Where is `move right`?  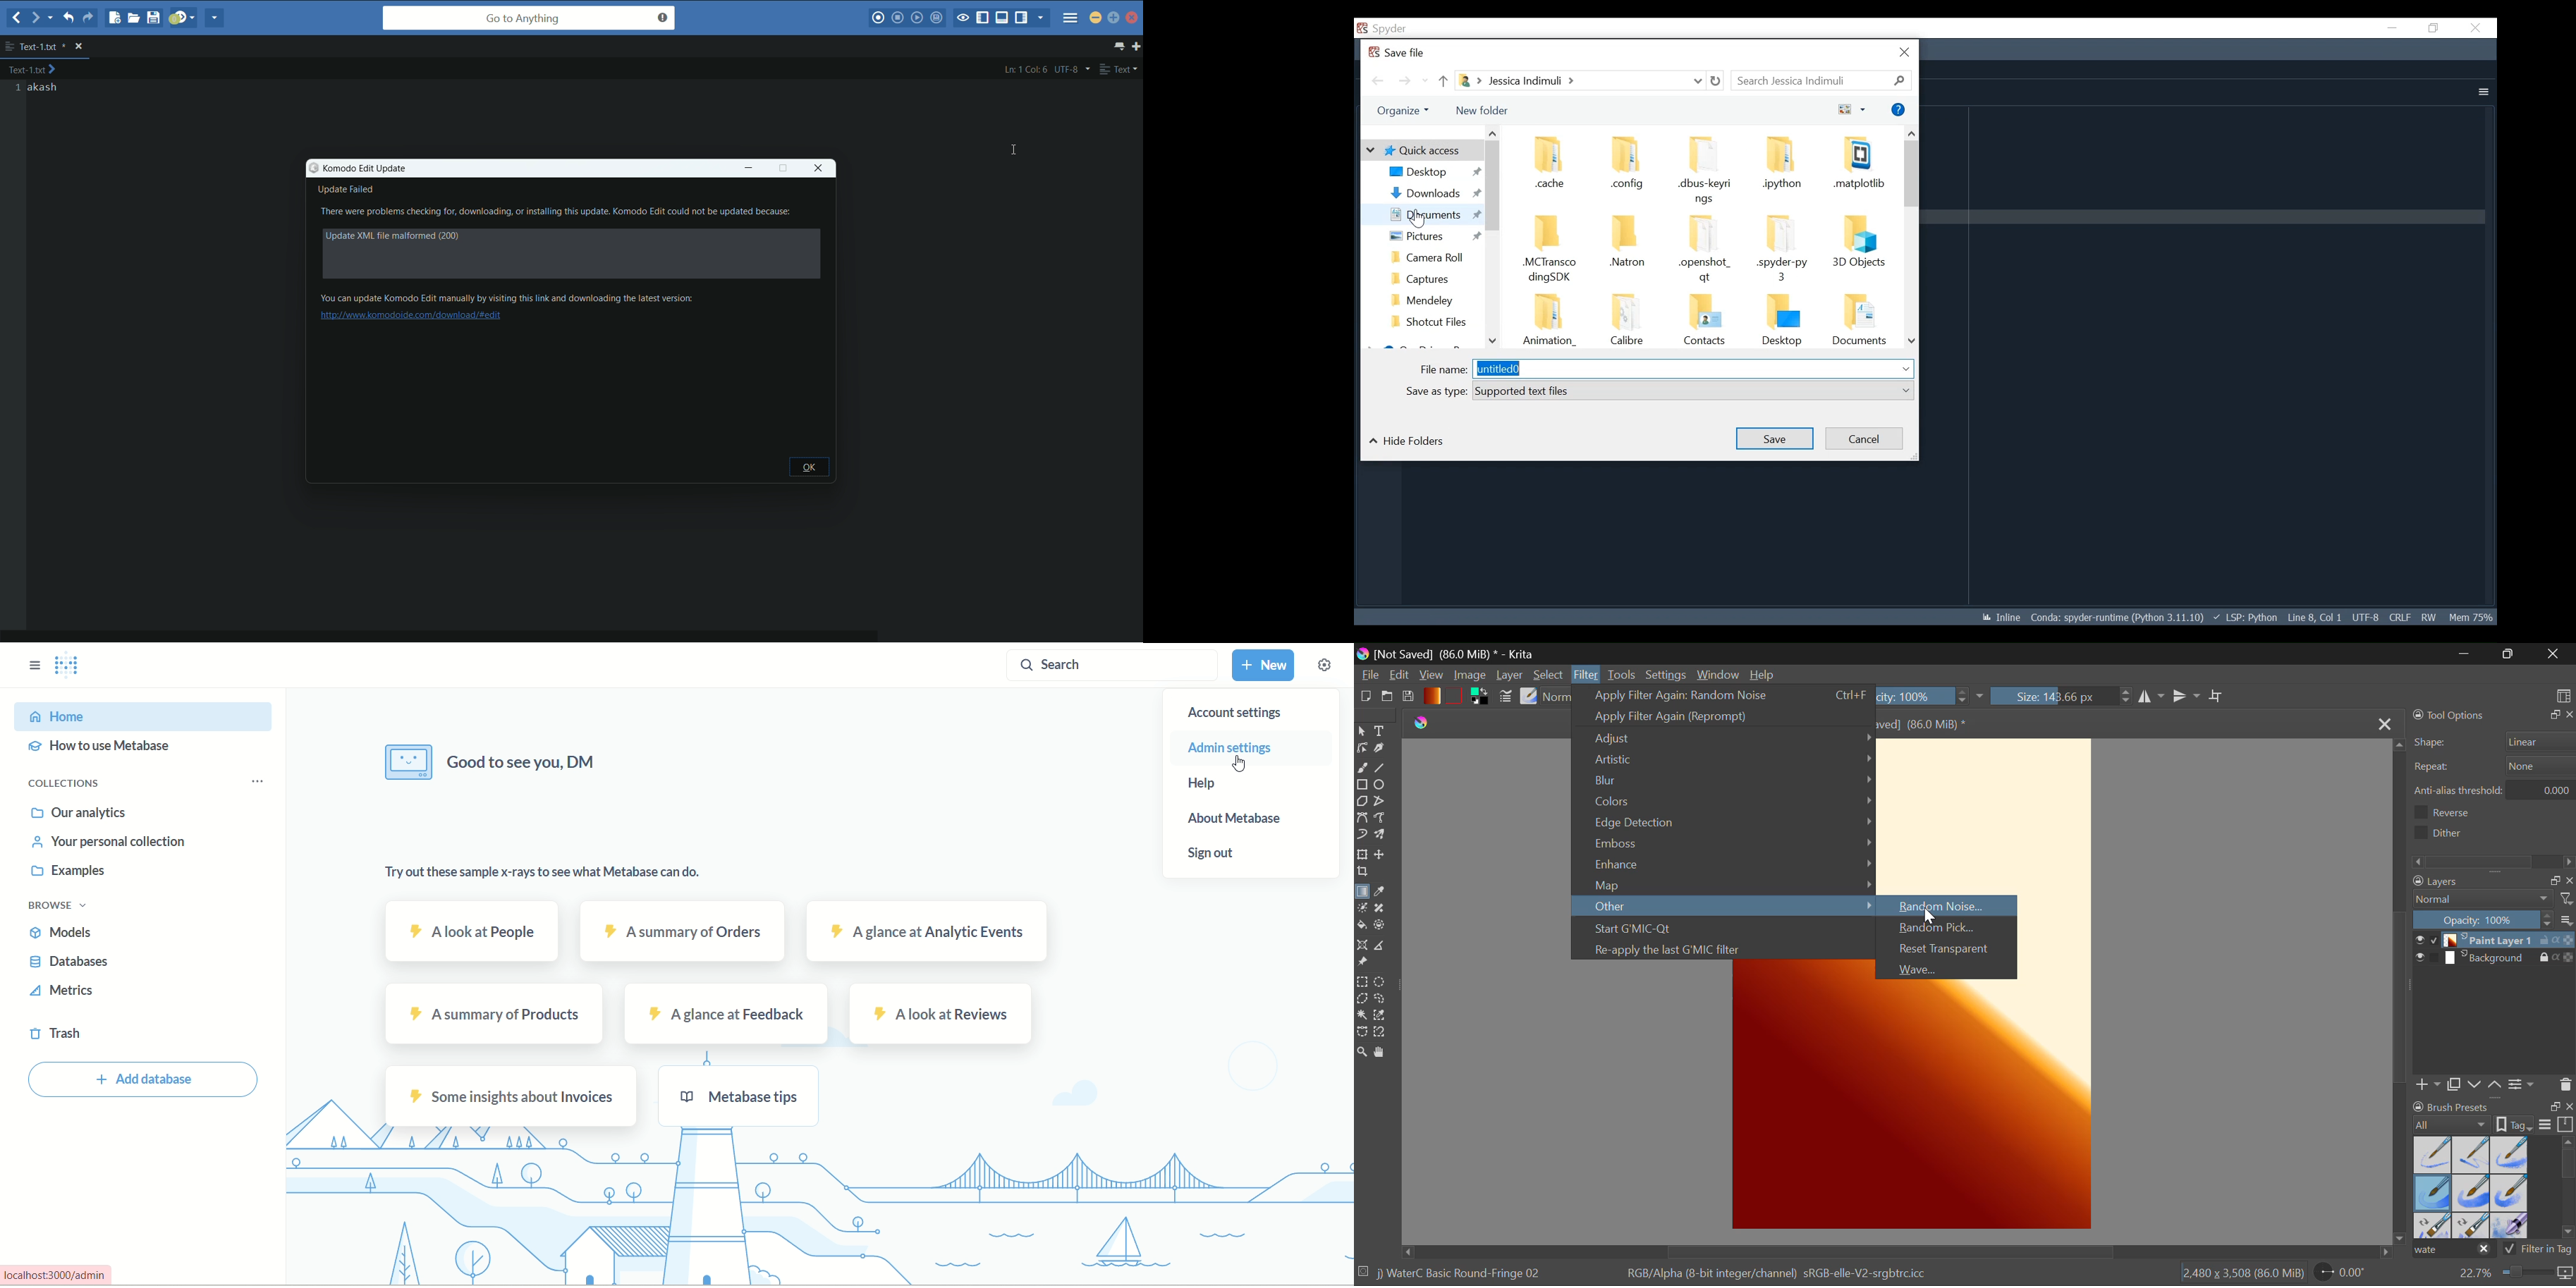 move right is located at coordinates (2383, 1253).